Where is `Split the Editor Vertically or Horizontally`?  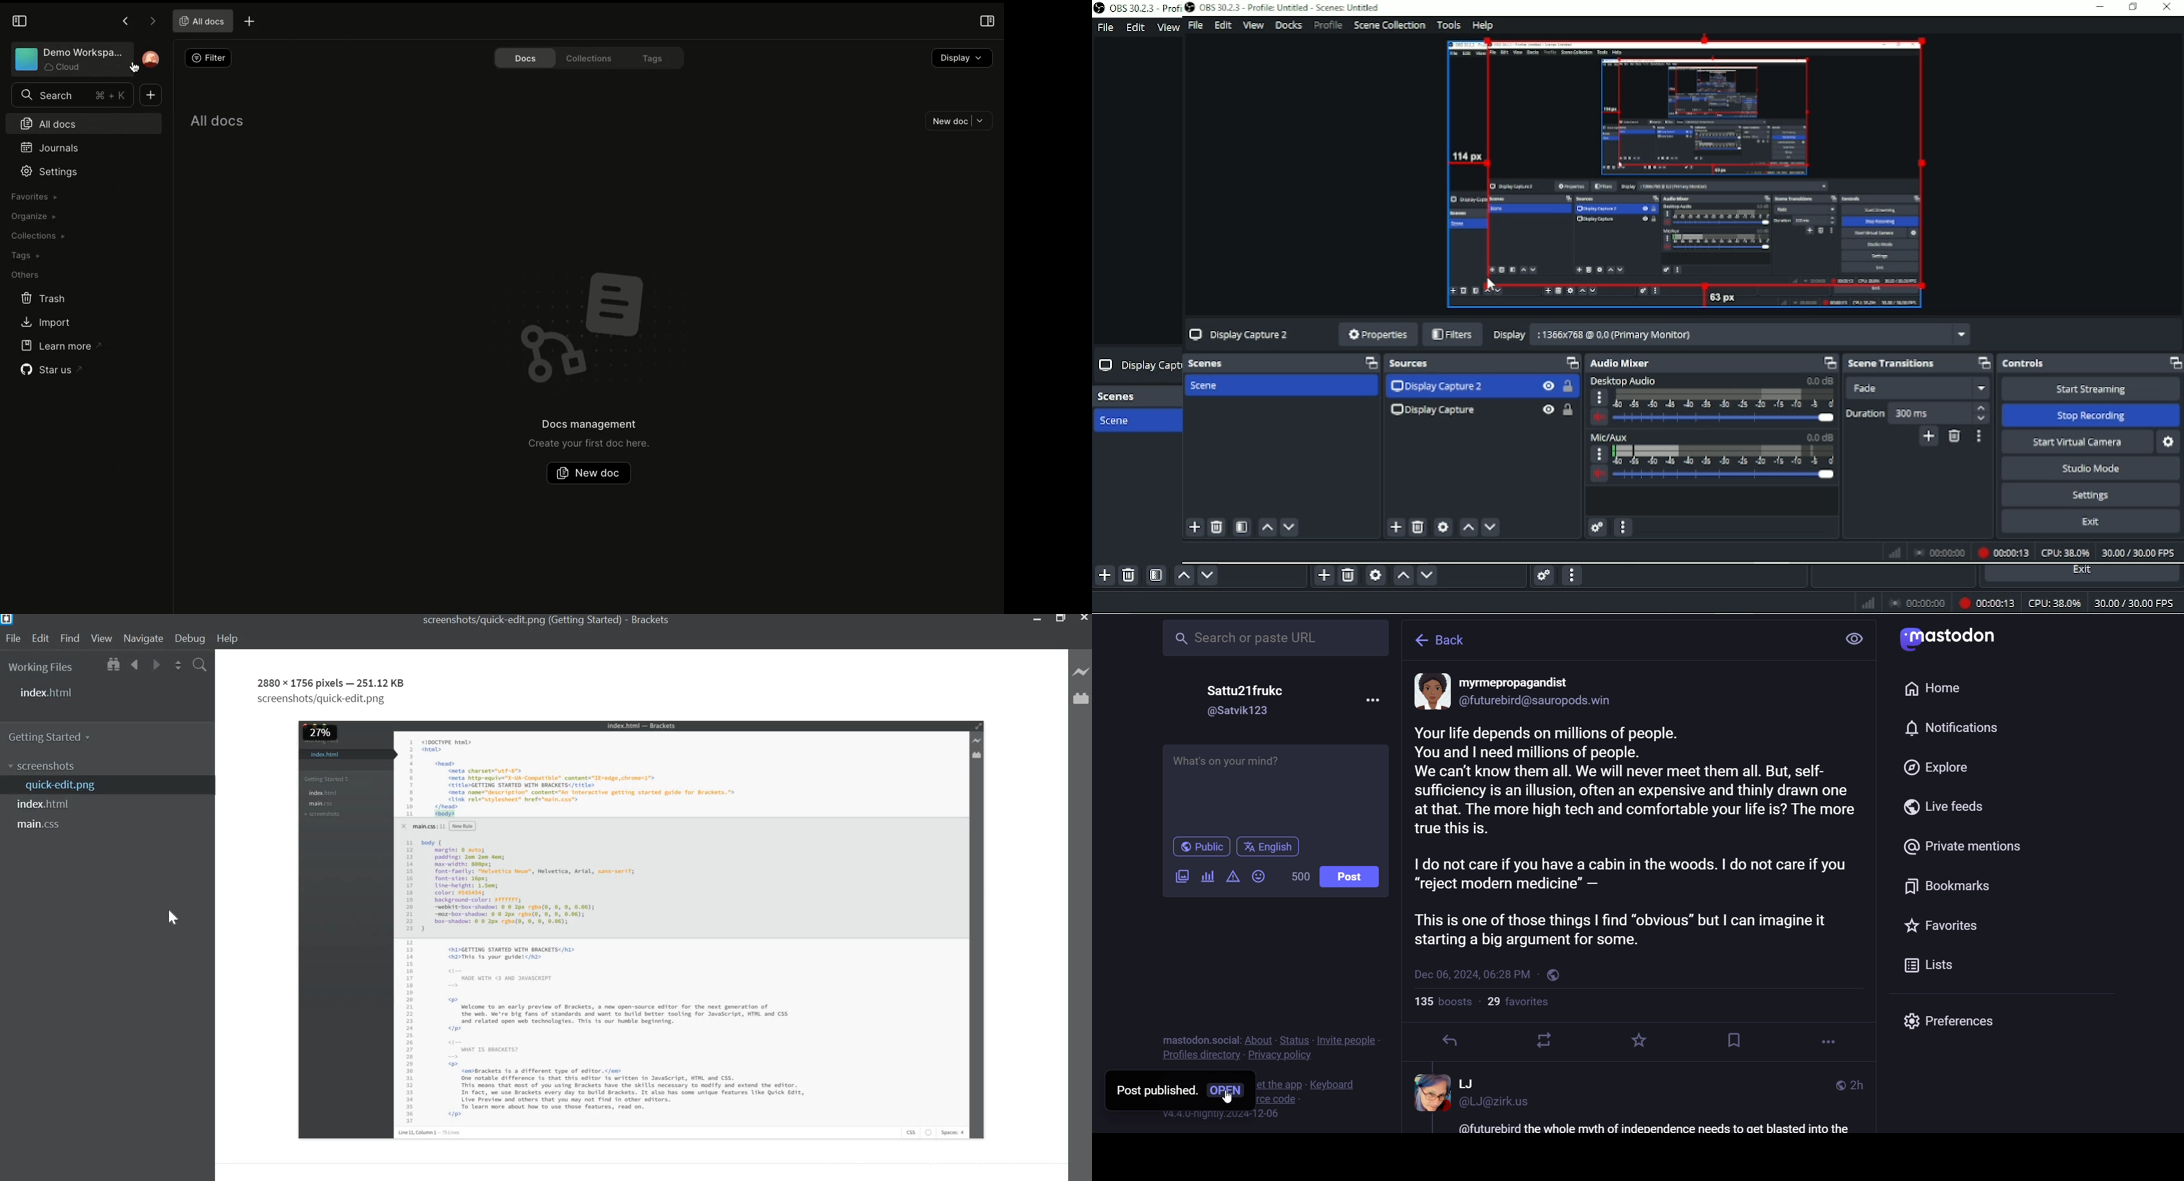 Split the Editor Vertically or Horizontally is located at coordinates (178, 666).